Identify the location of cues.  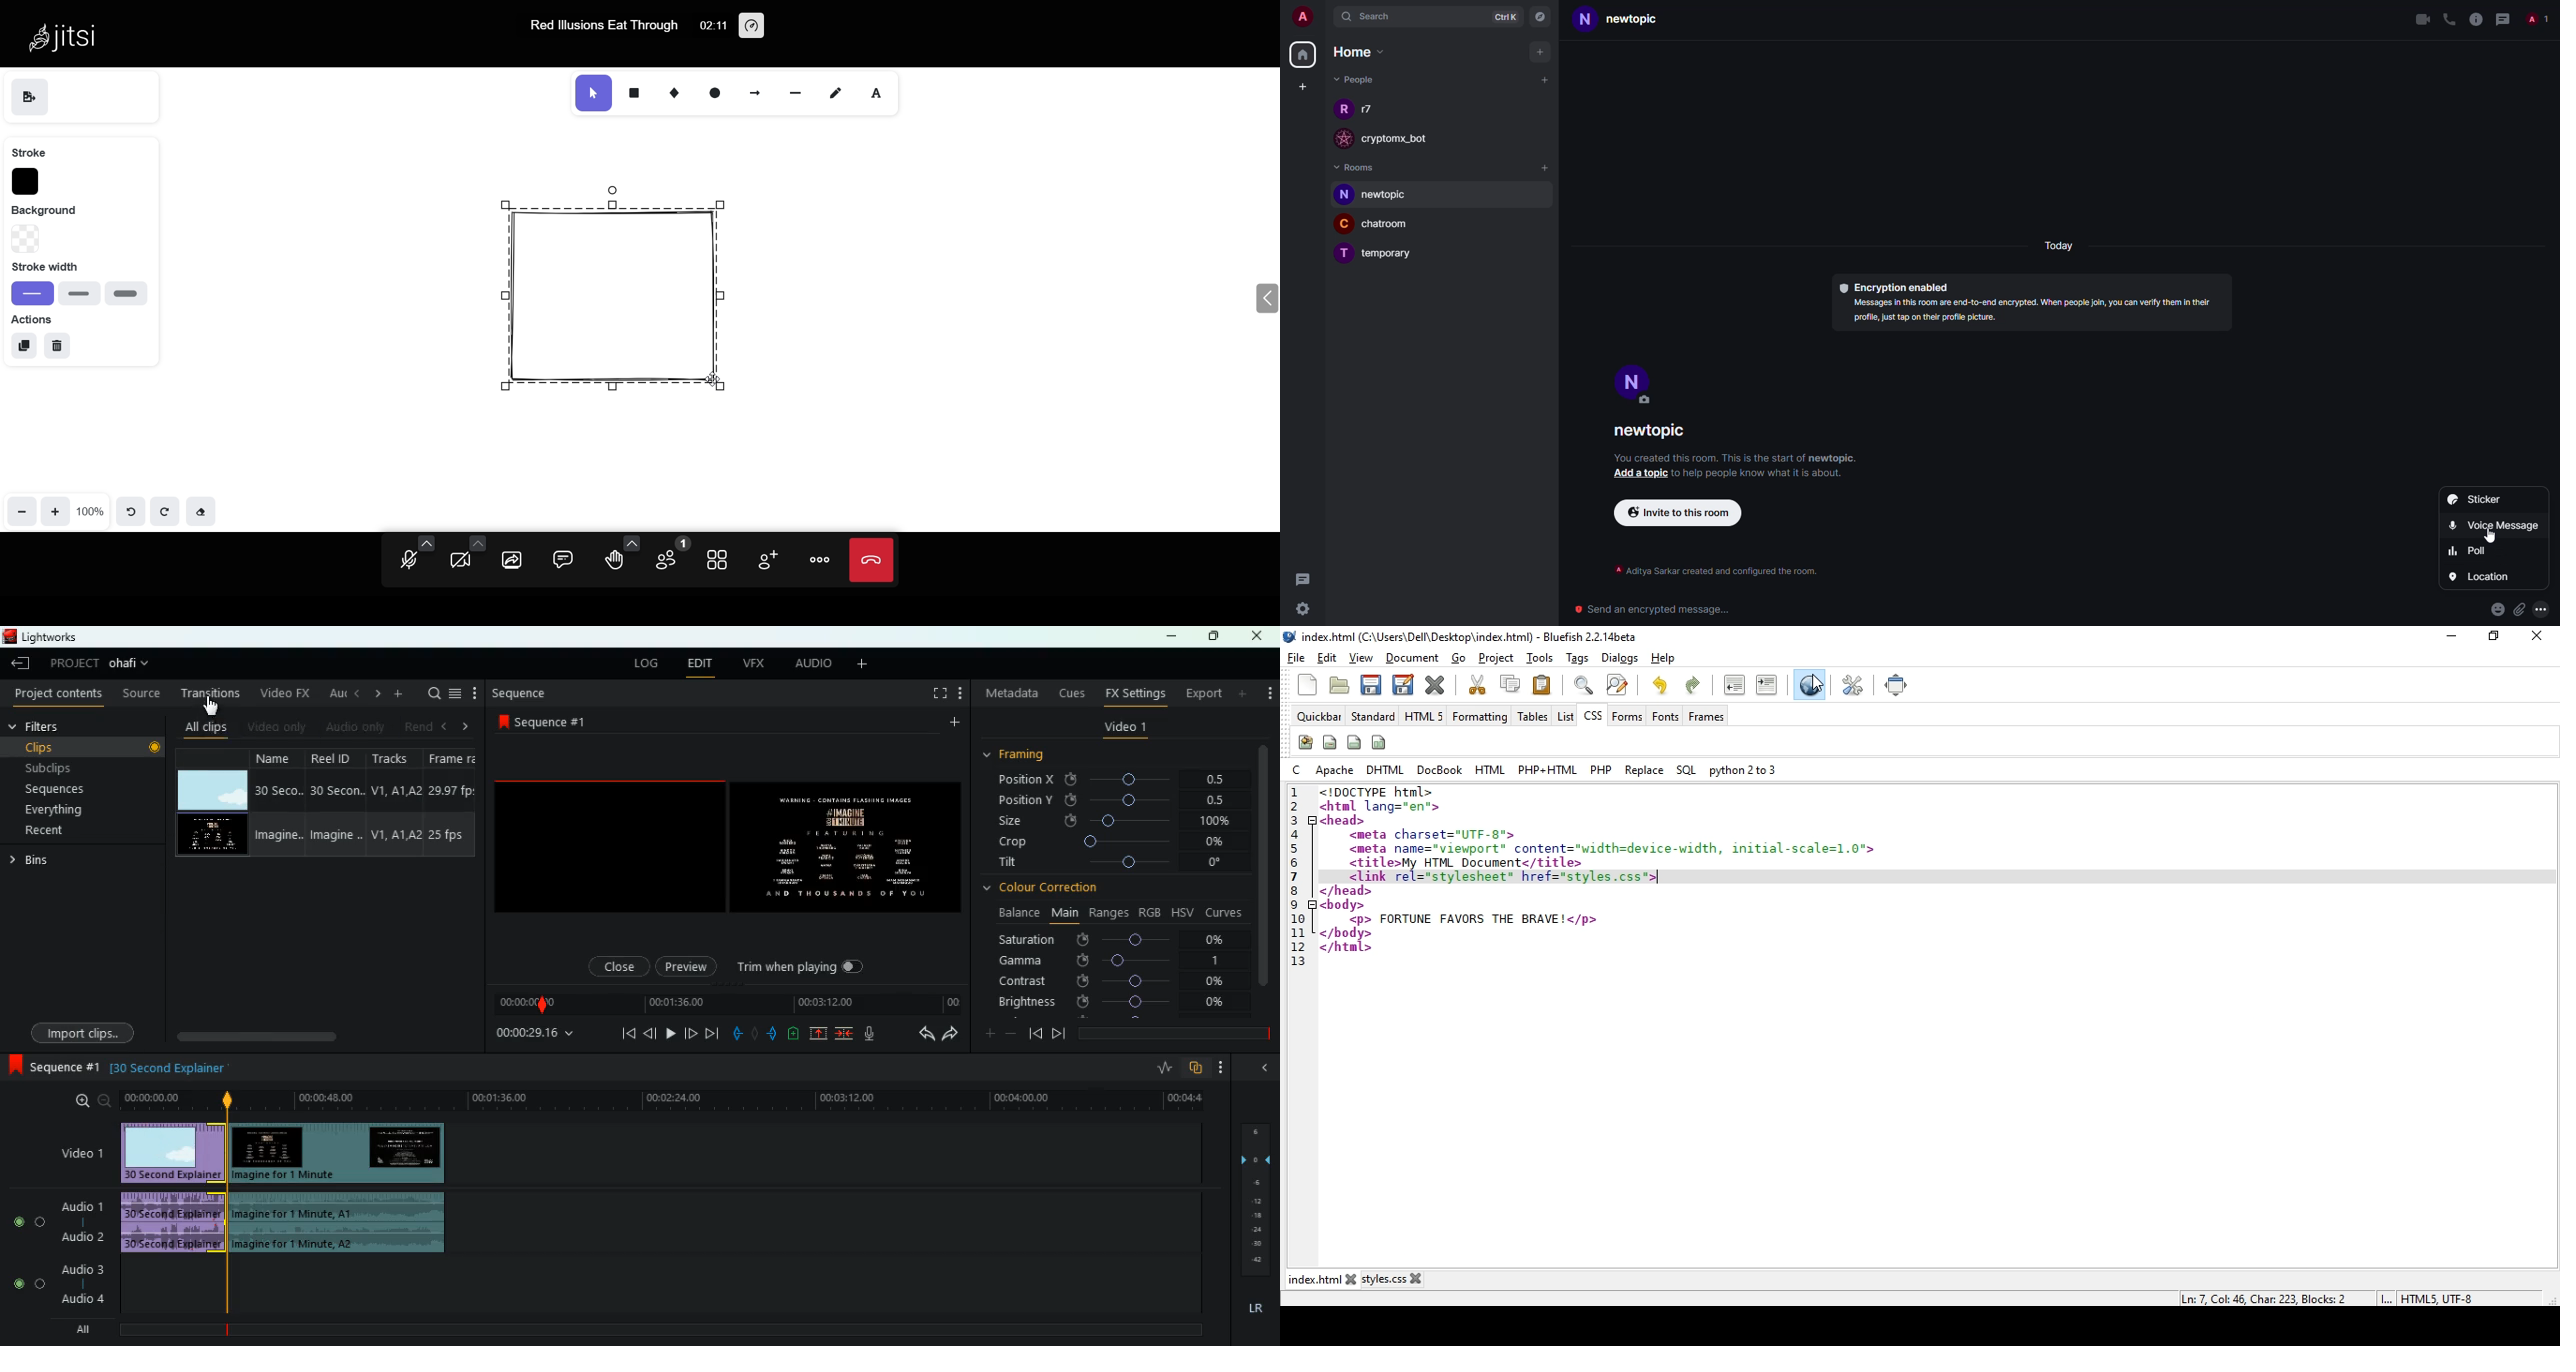
(1073, 693).